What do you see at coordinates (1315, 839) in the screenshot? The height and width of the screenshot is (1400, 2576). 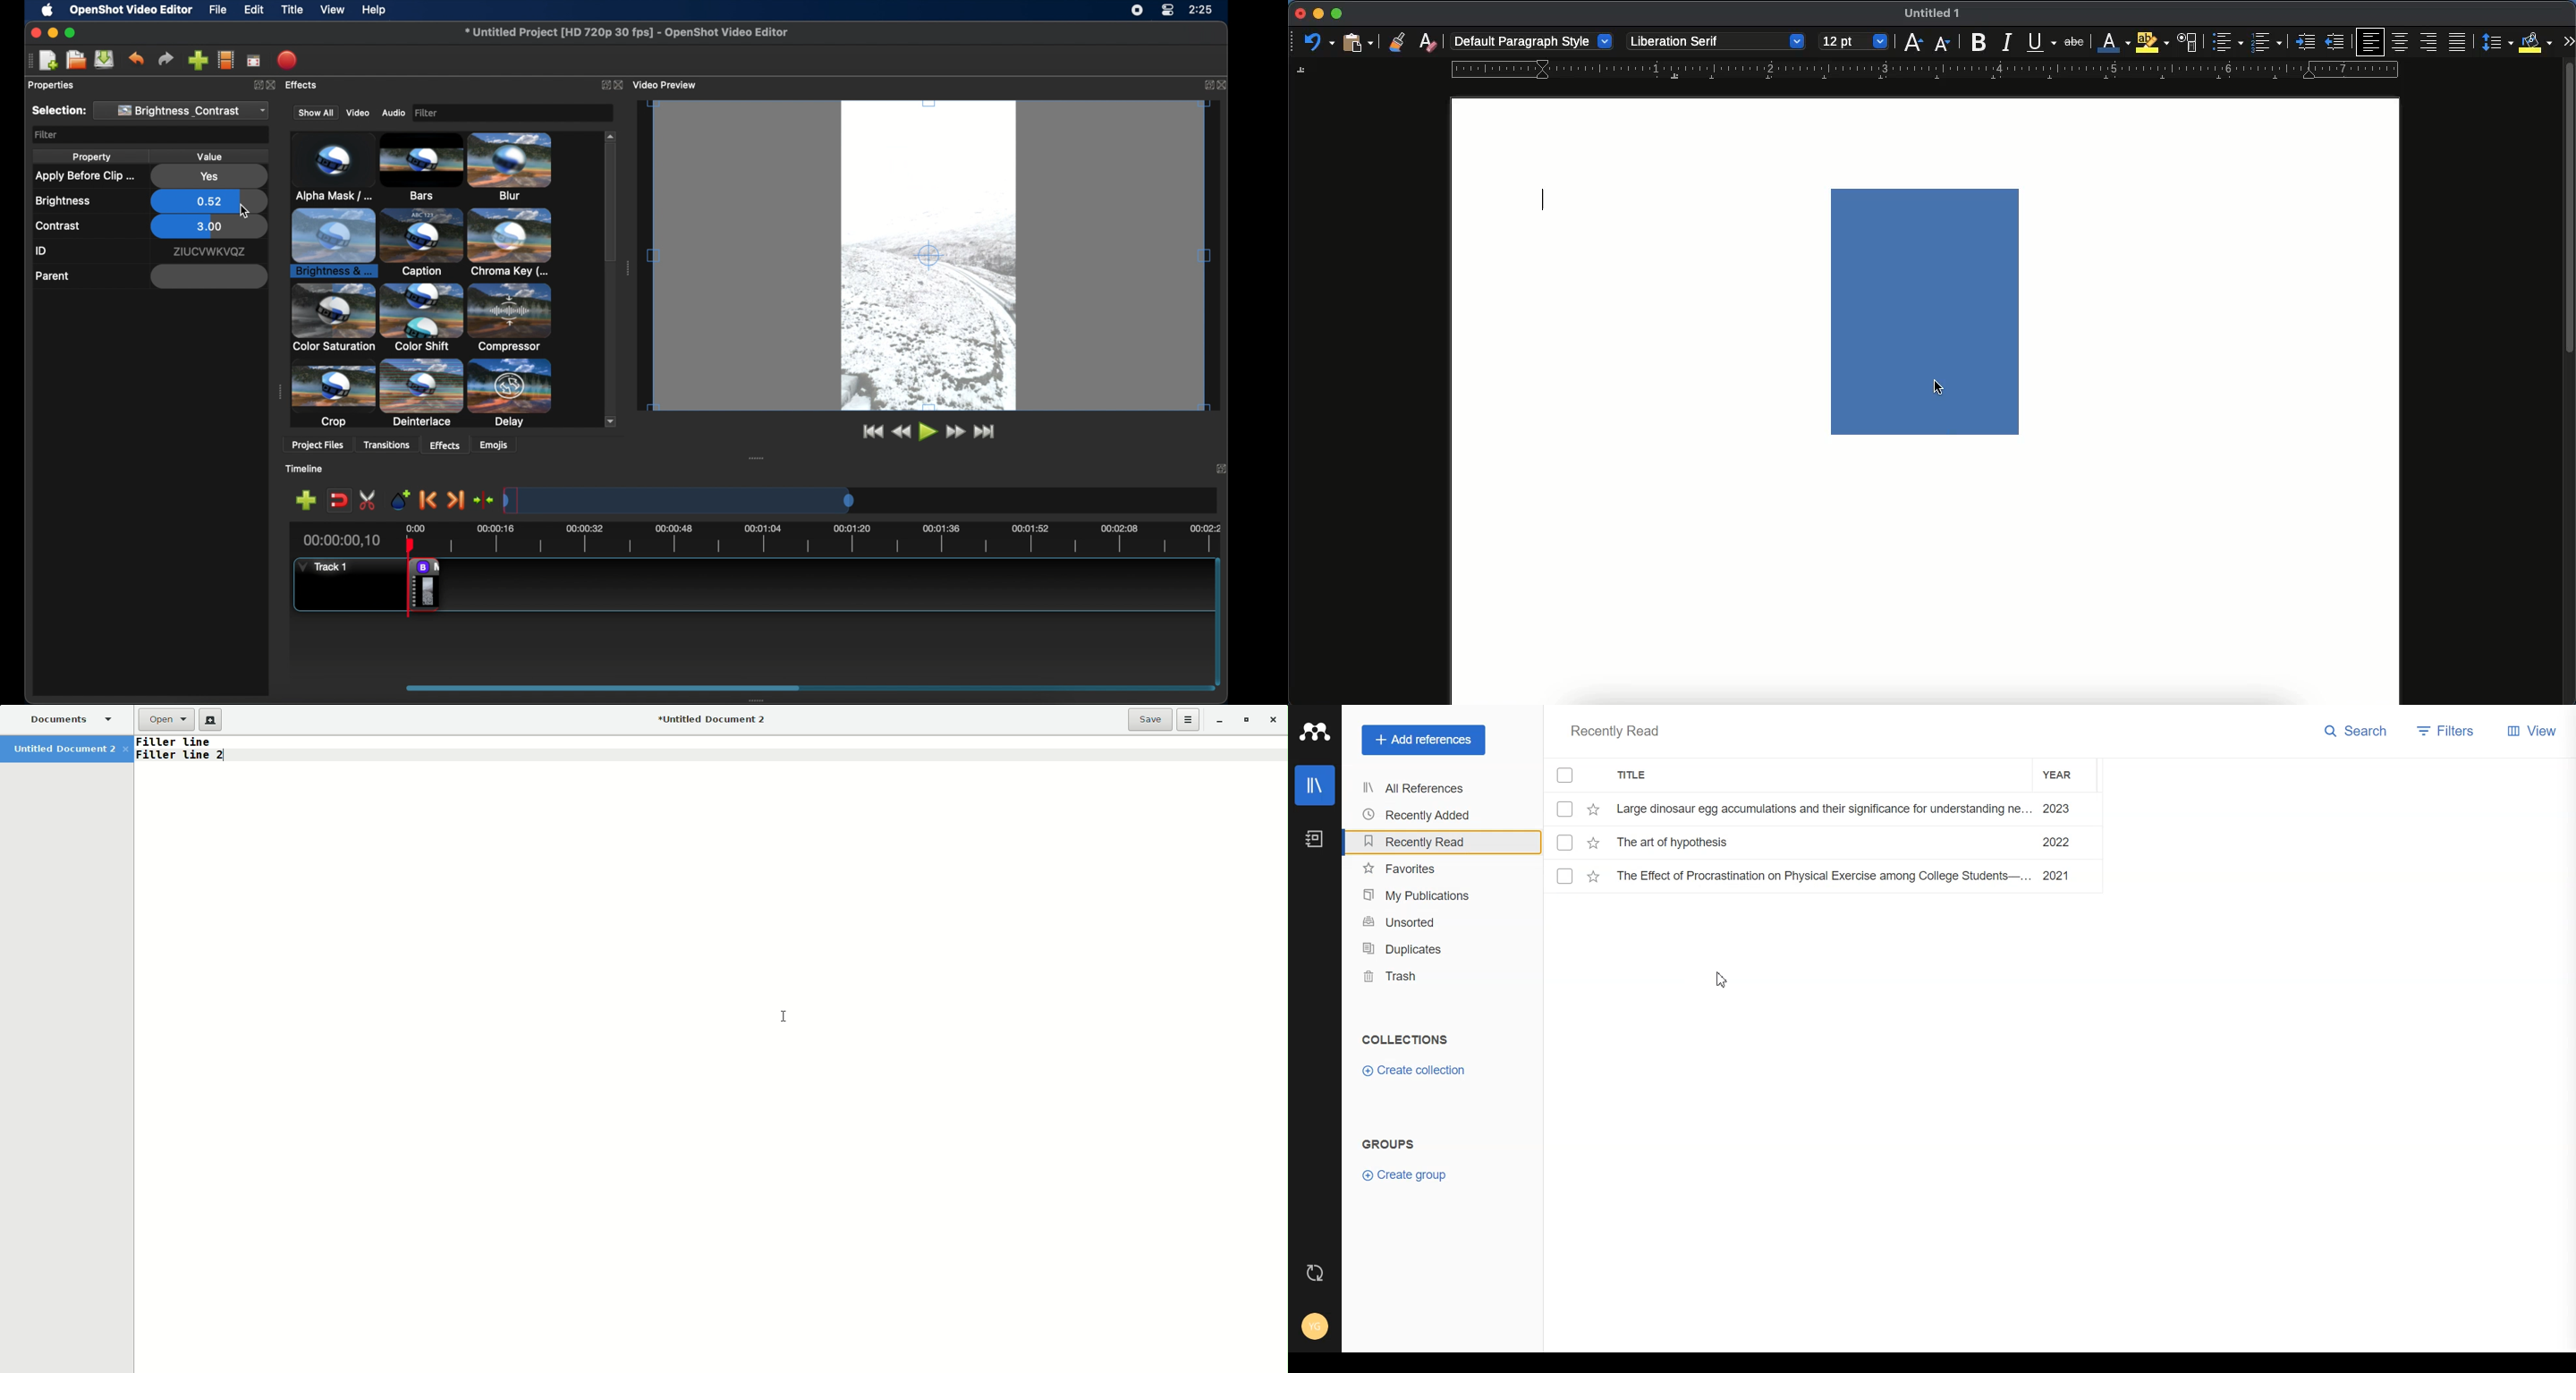 I see `Notebook` at bounding box center [1315, 839].